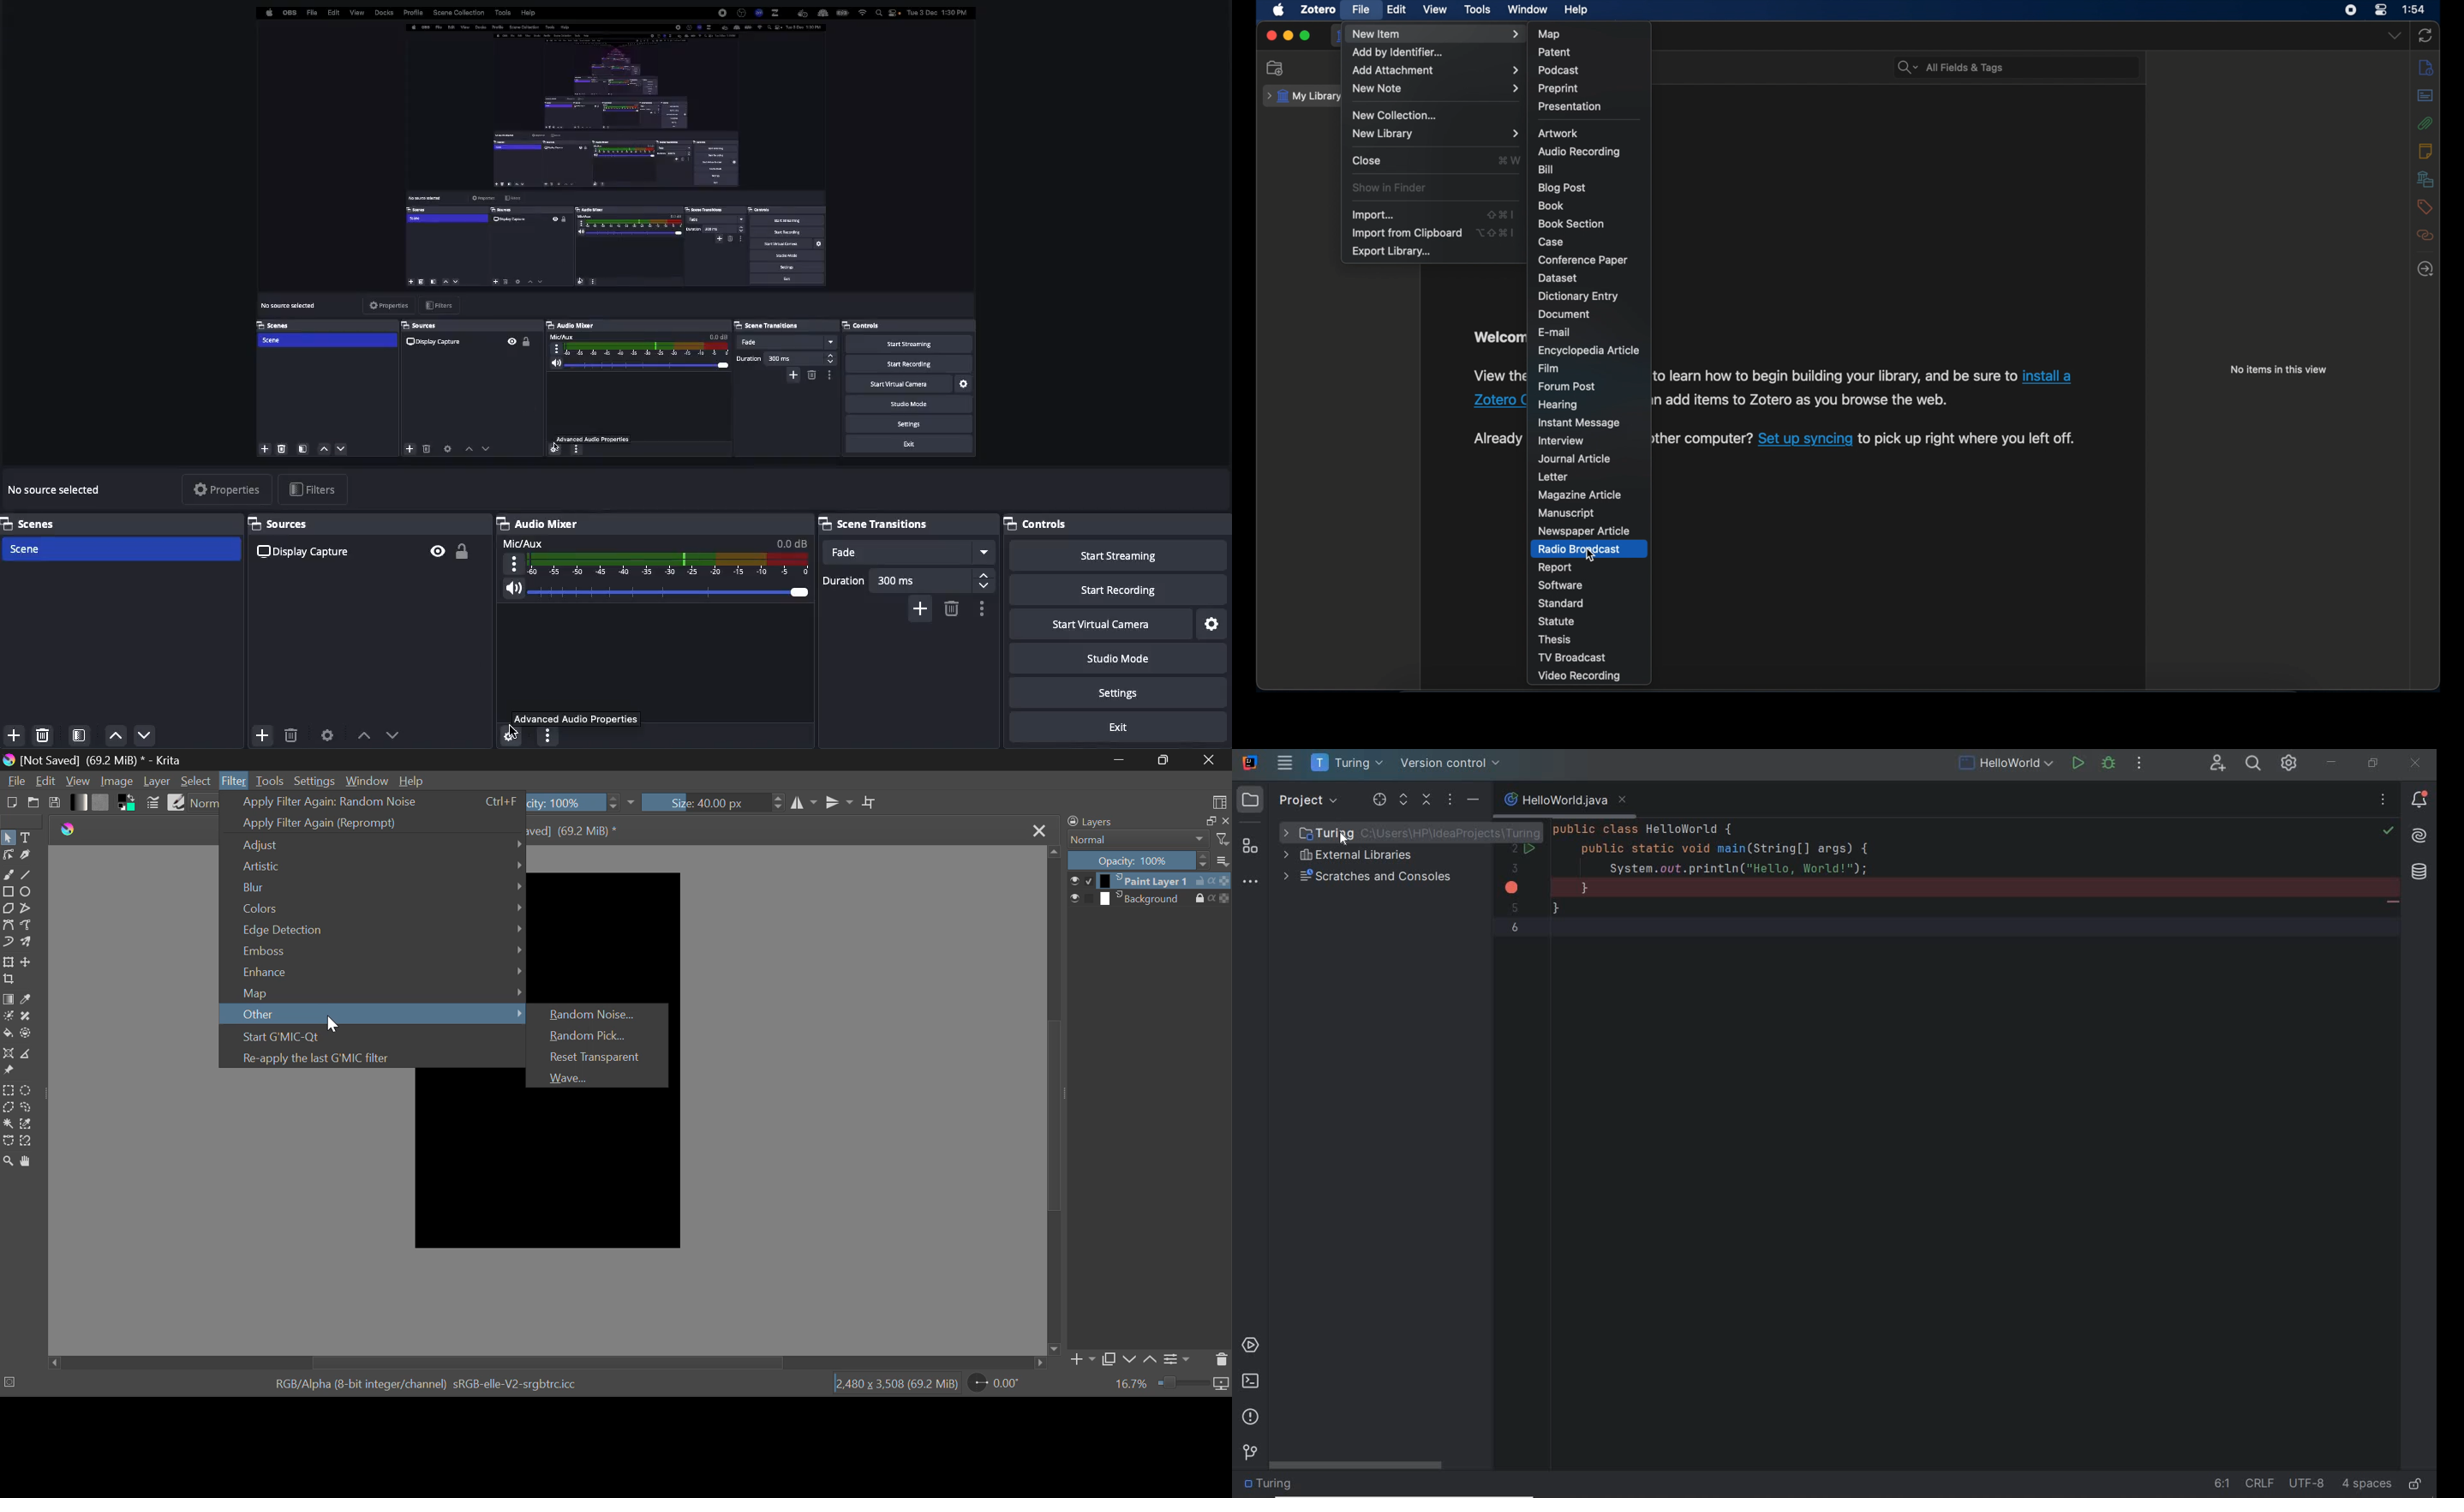  I want to click on Edge Detection, so click(380, 928).